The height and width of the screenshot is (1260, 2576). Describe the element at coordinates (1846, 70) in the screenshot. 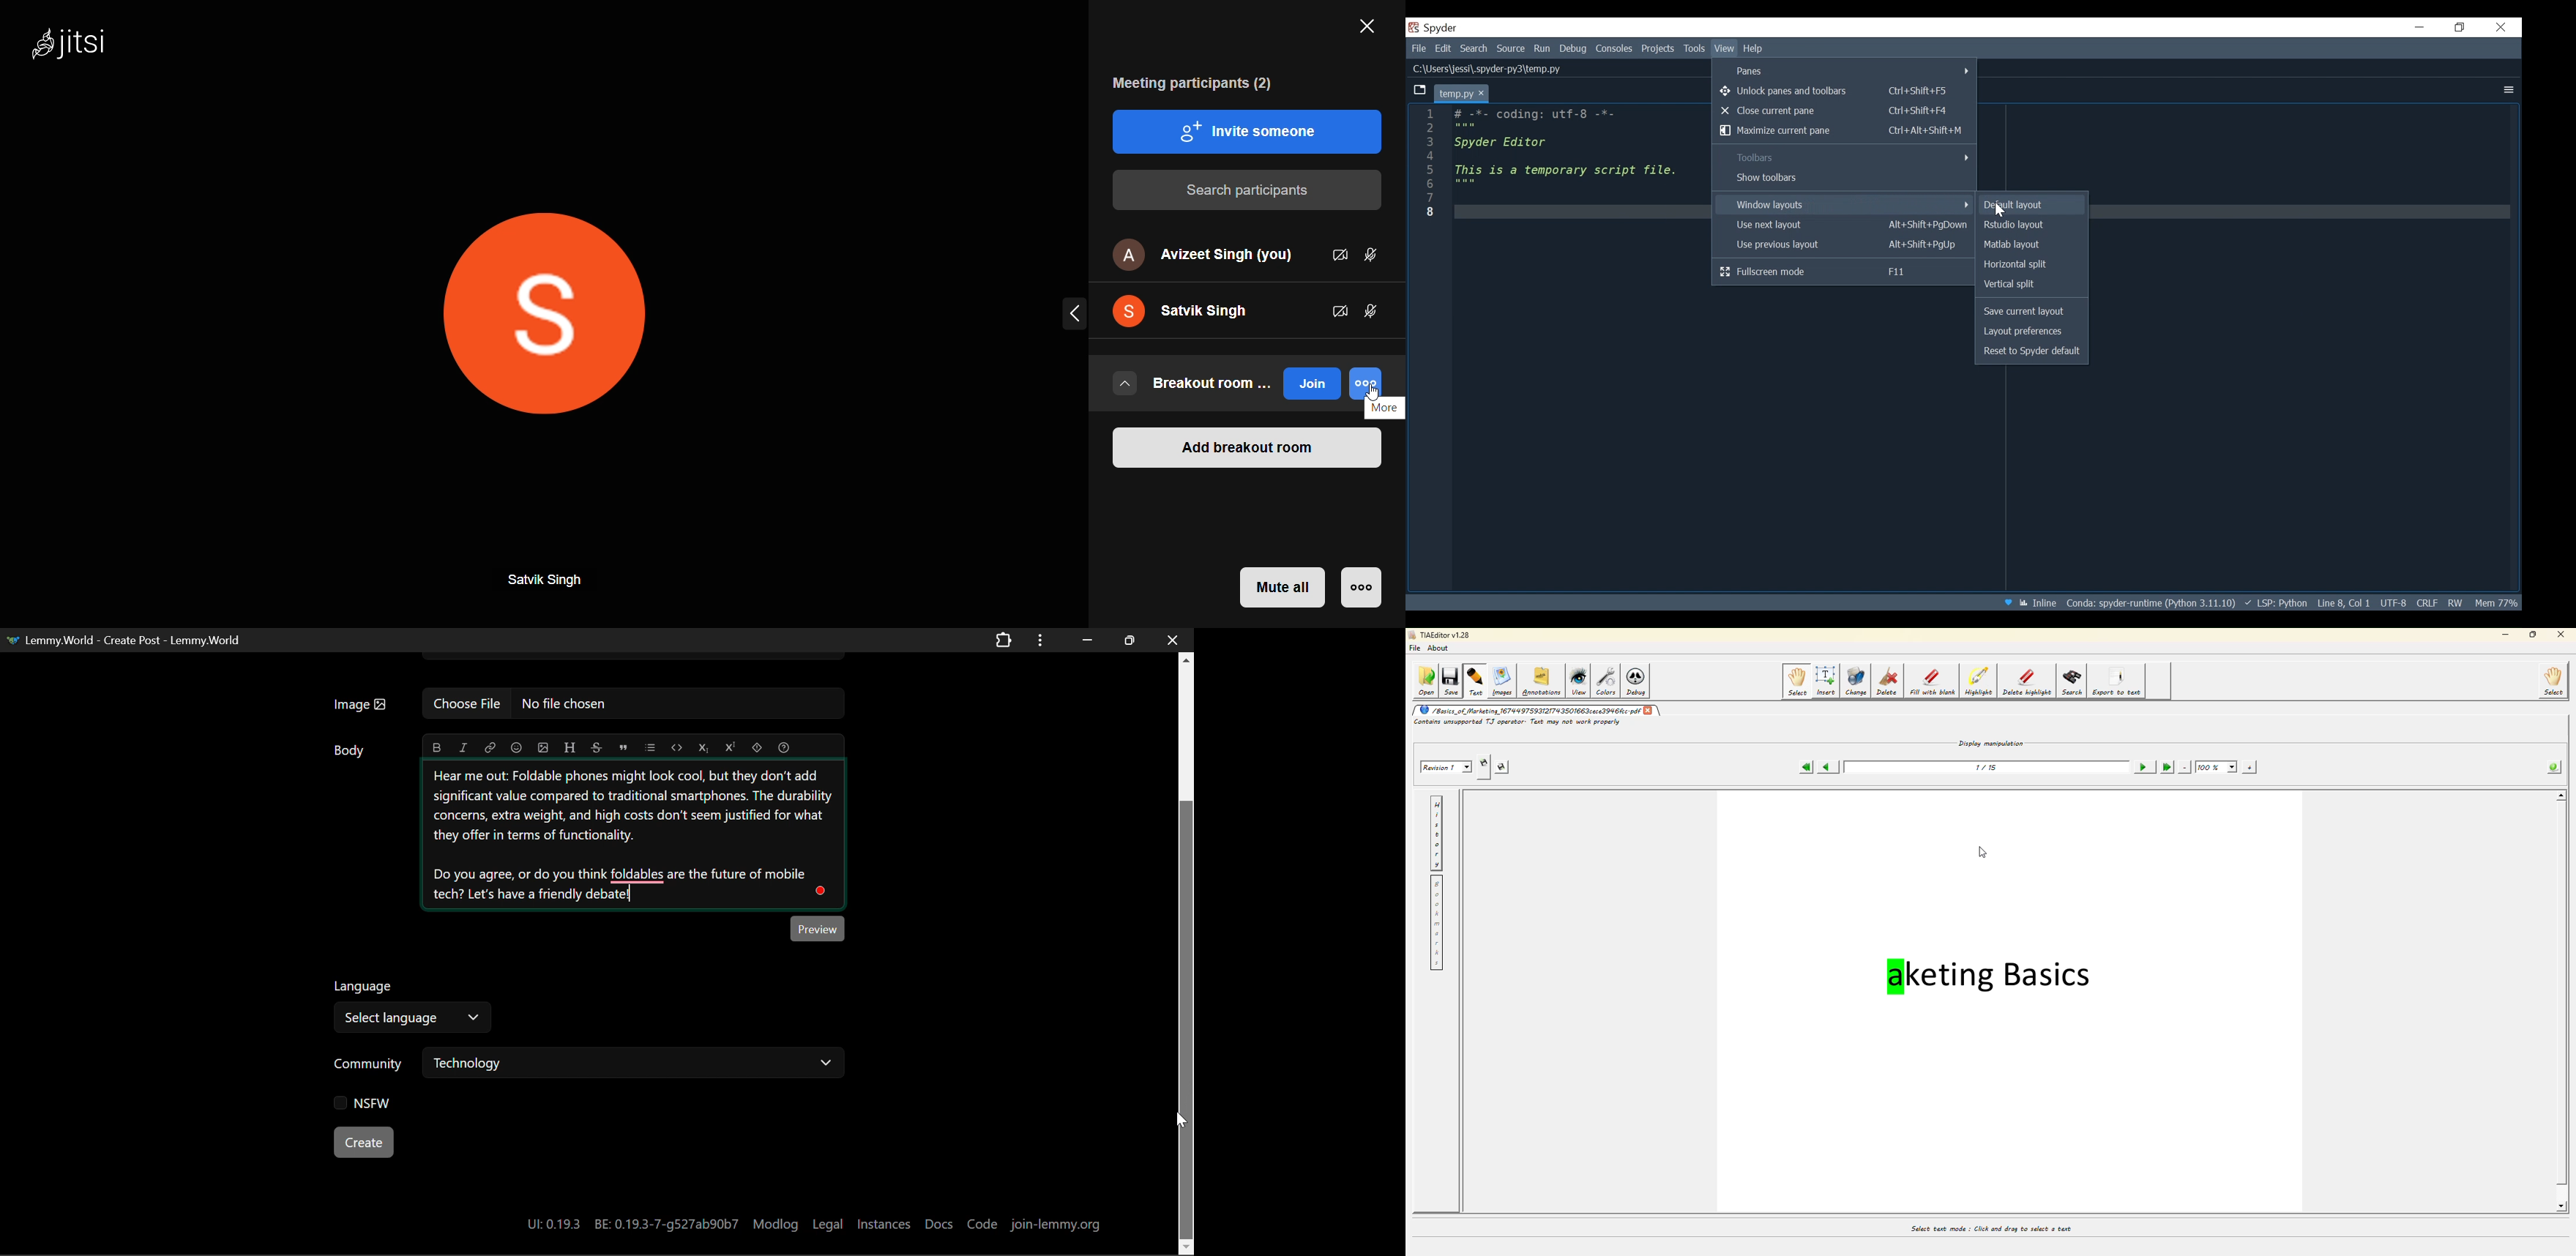

I see `Panes` at that location.